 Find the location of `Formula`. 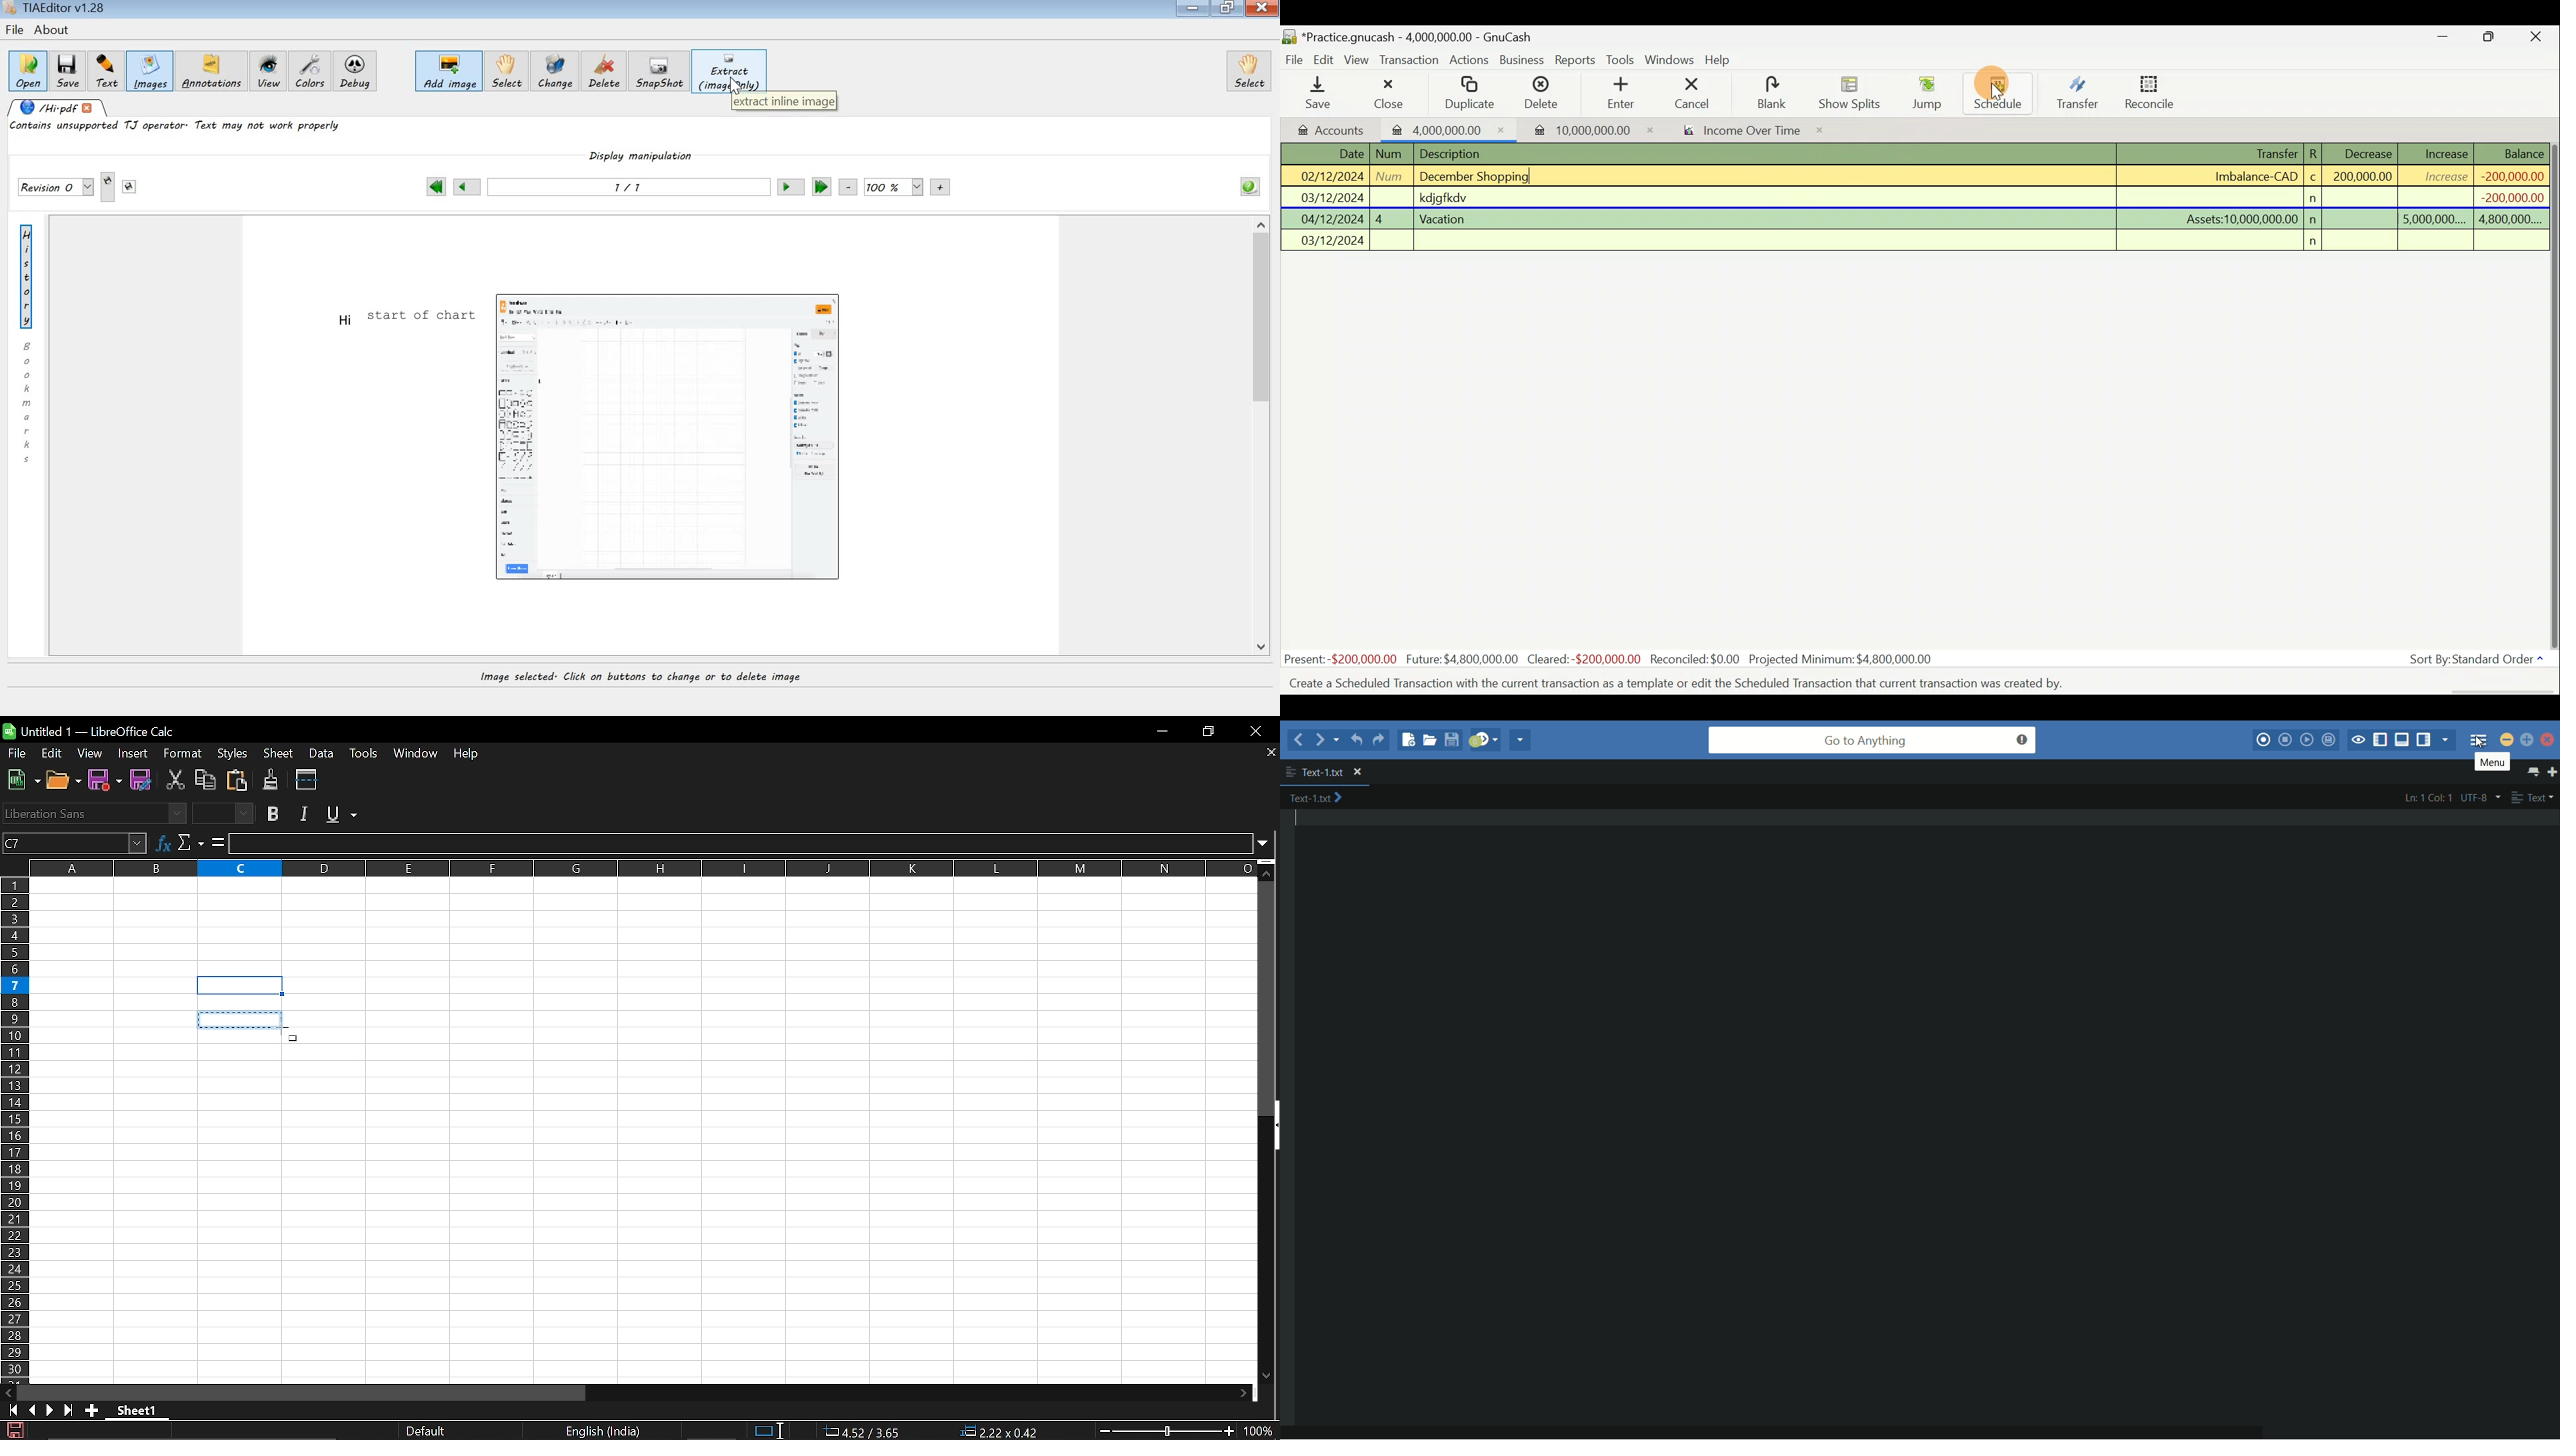

Formula is located at coordinates (218, 842).